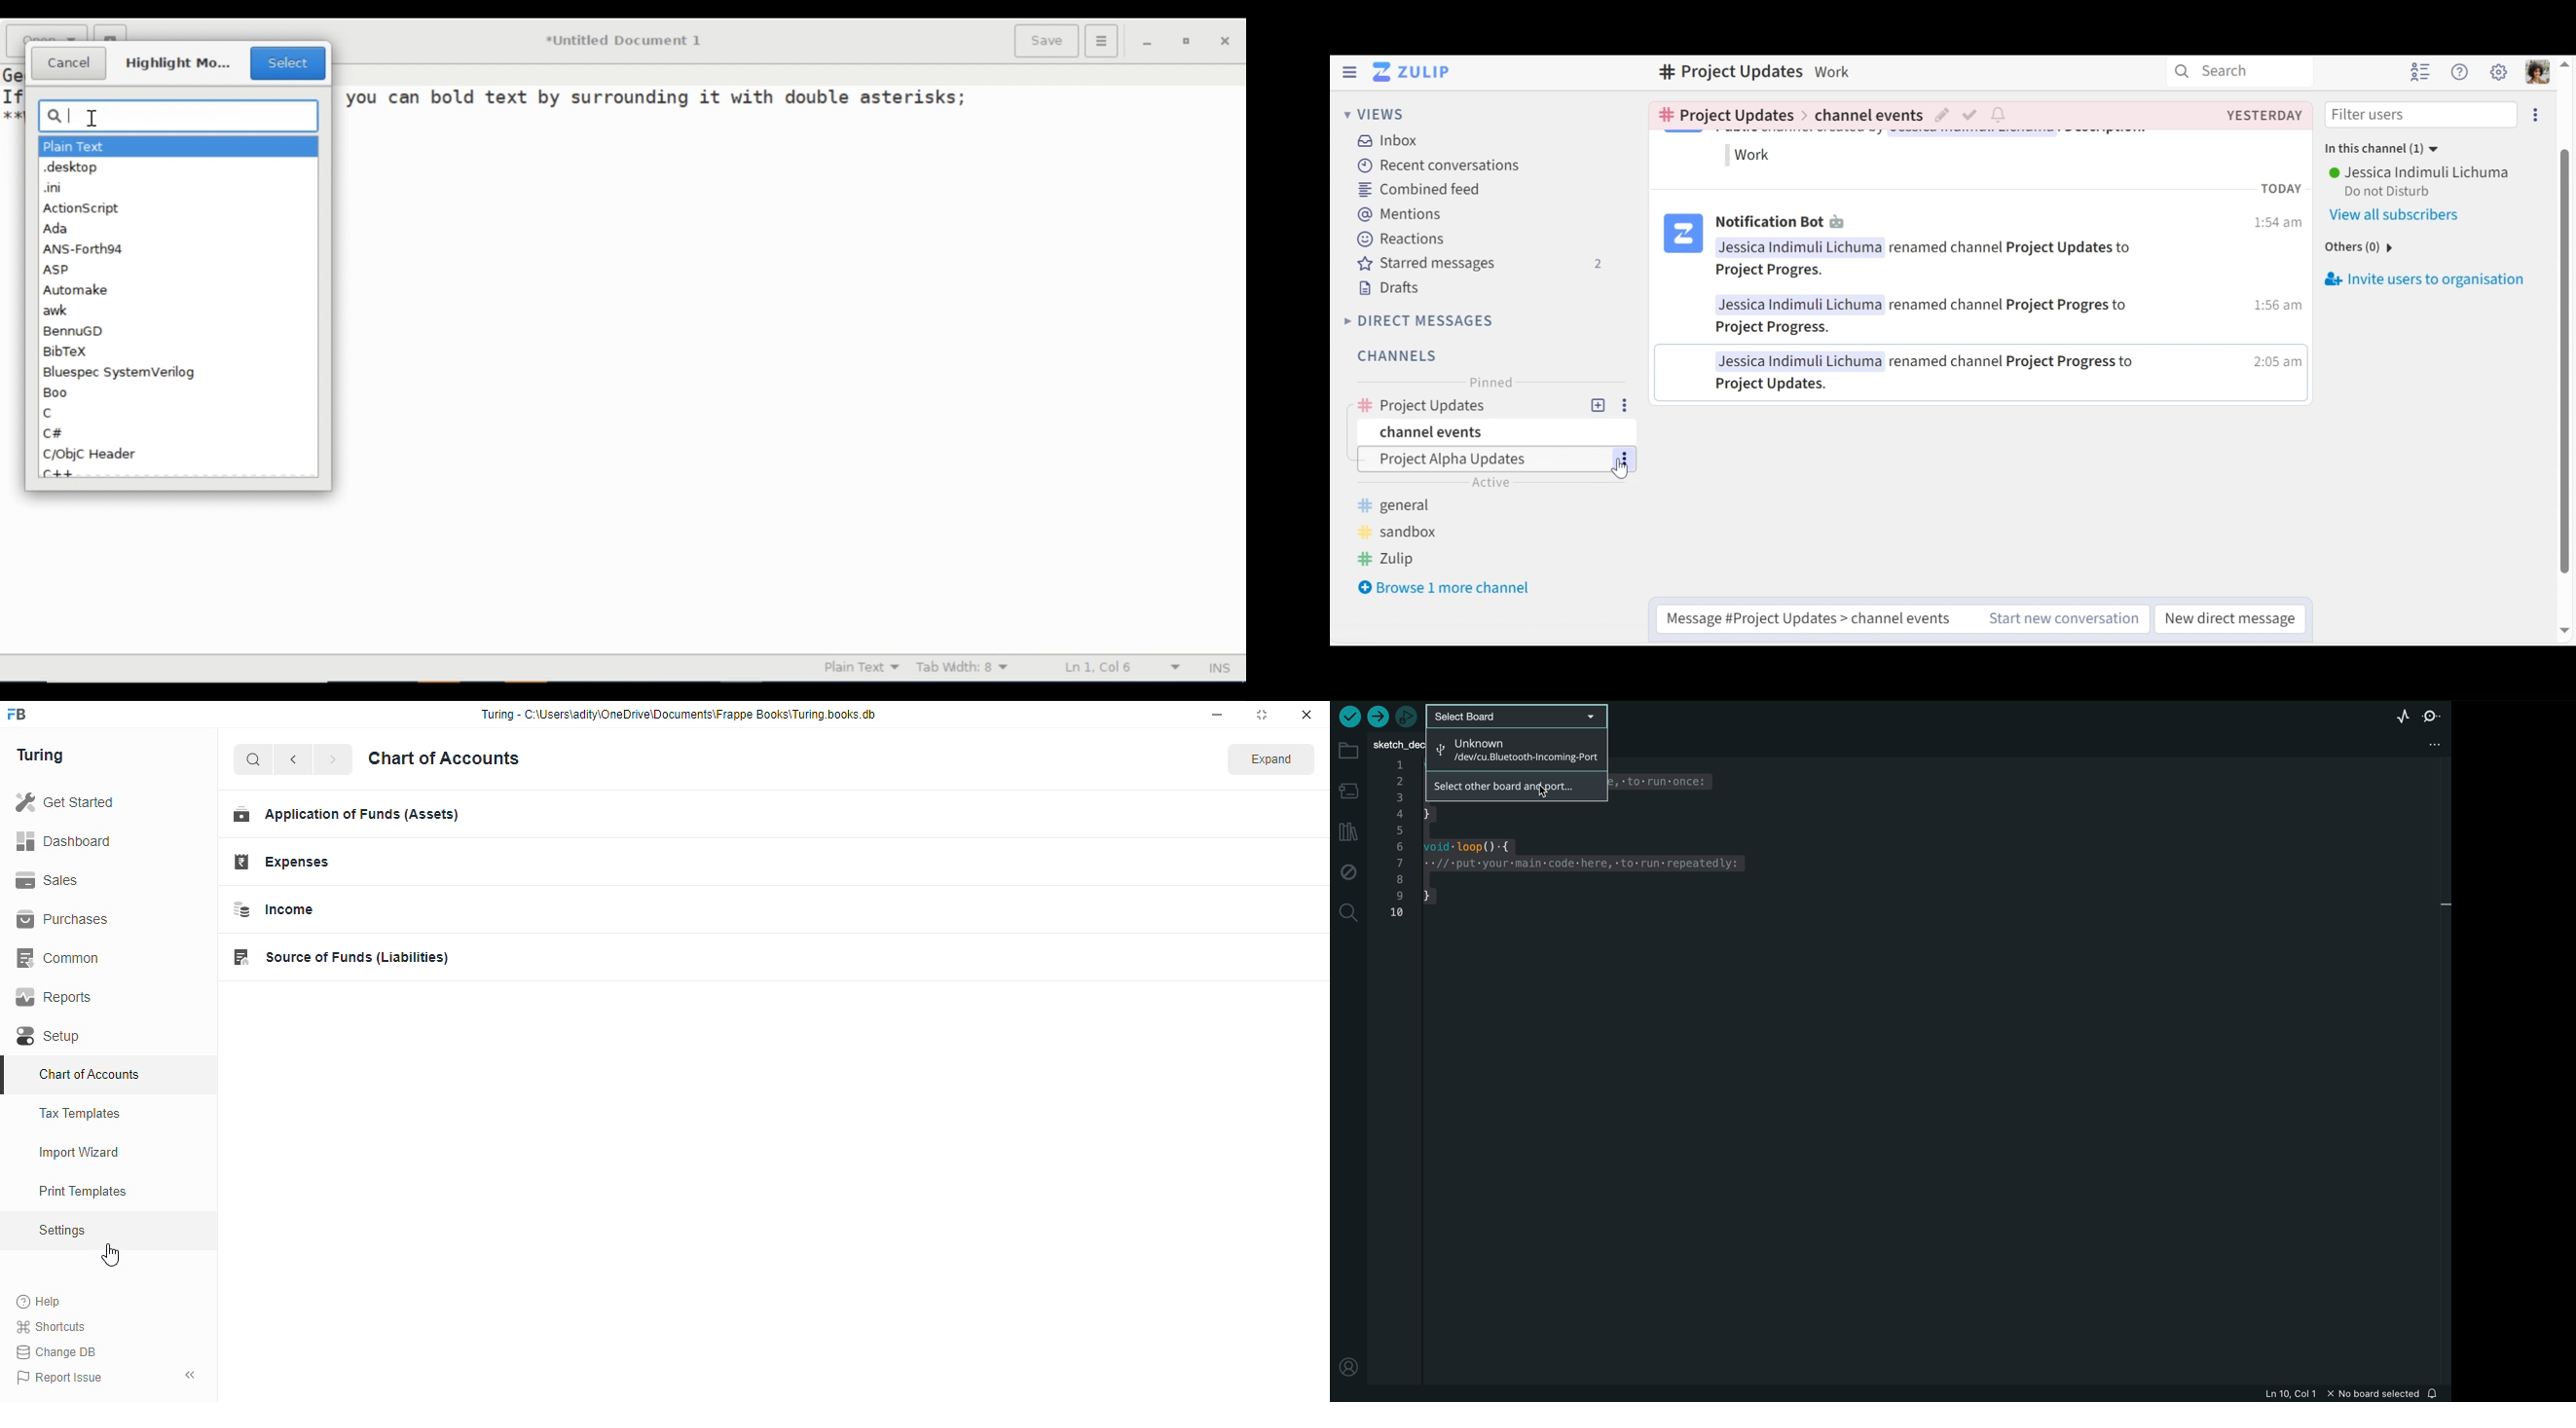 The width and height of the screenshot is (2576, 1428). I want to click on folder, so click(1348, 752).